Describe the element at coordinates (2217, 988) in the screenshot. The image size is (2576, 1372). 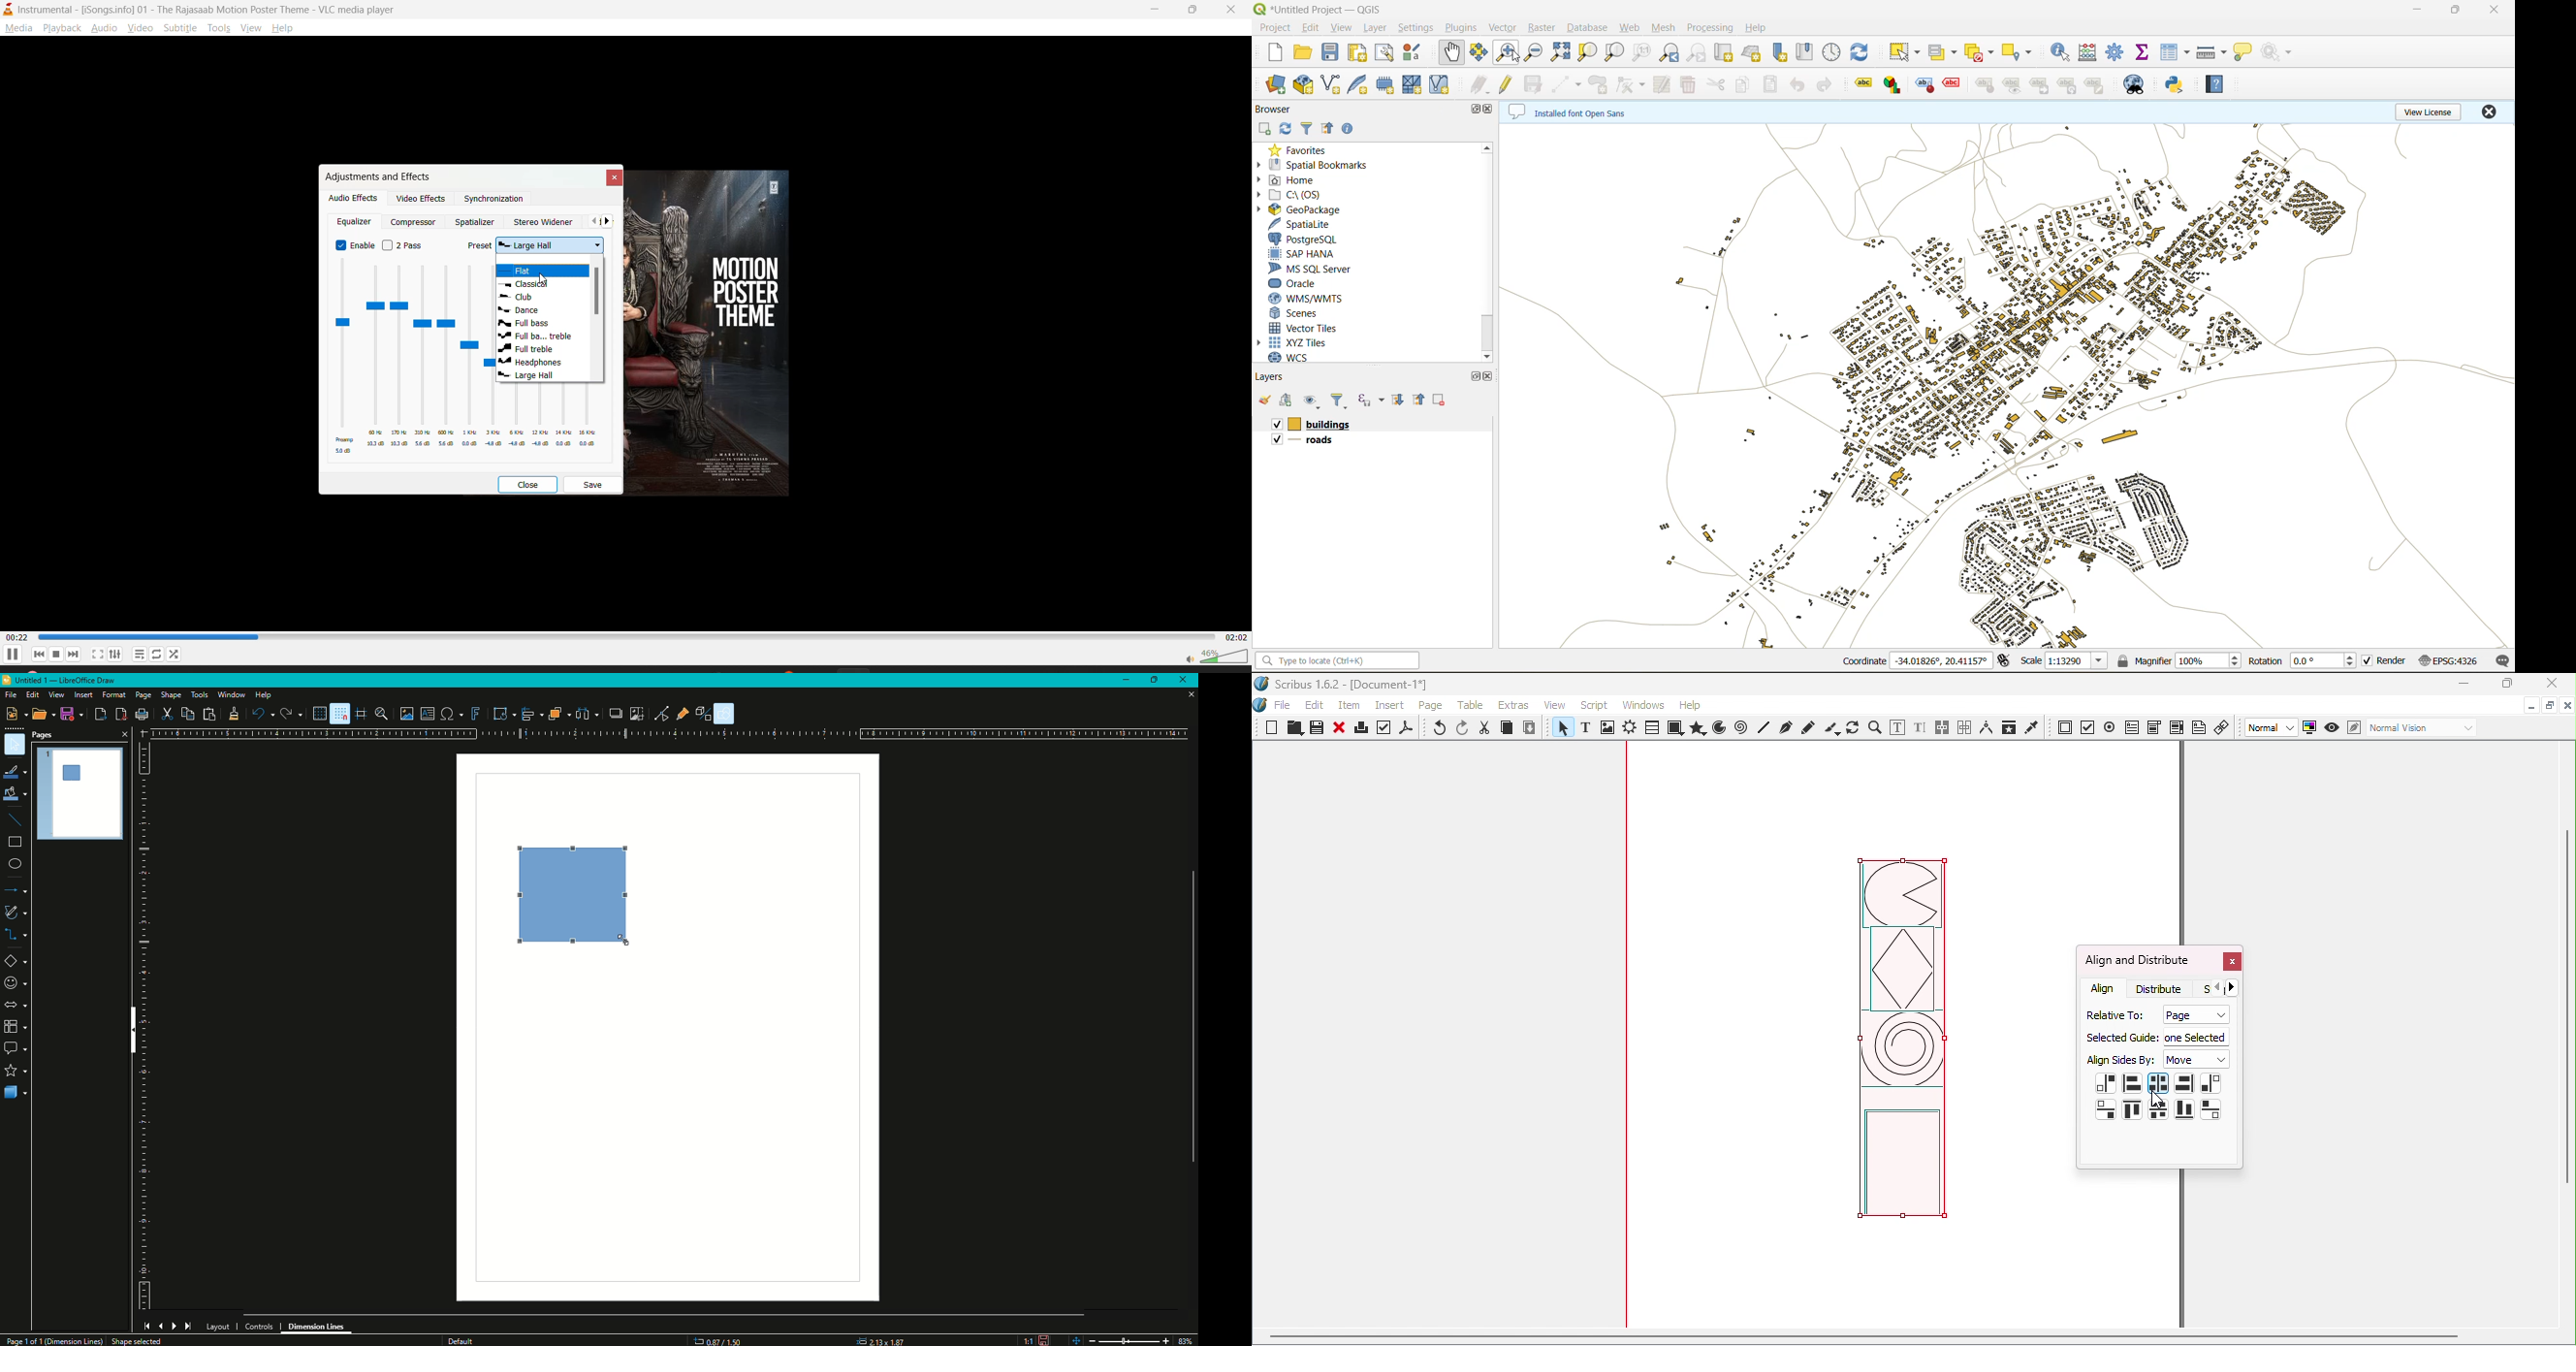
I see `Go back` at that location.